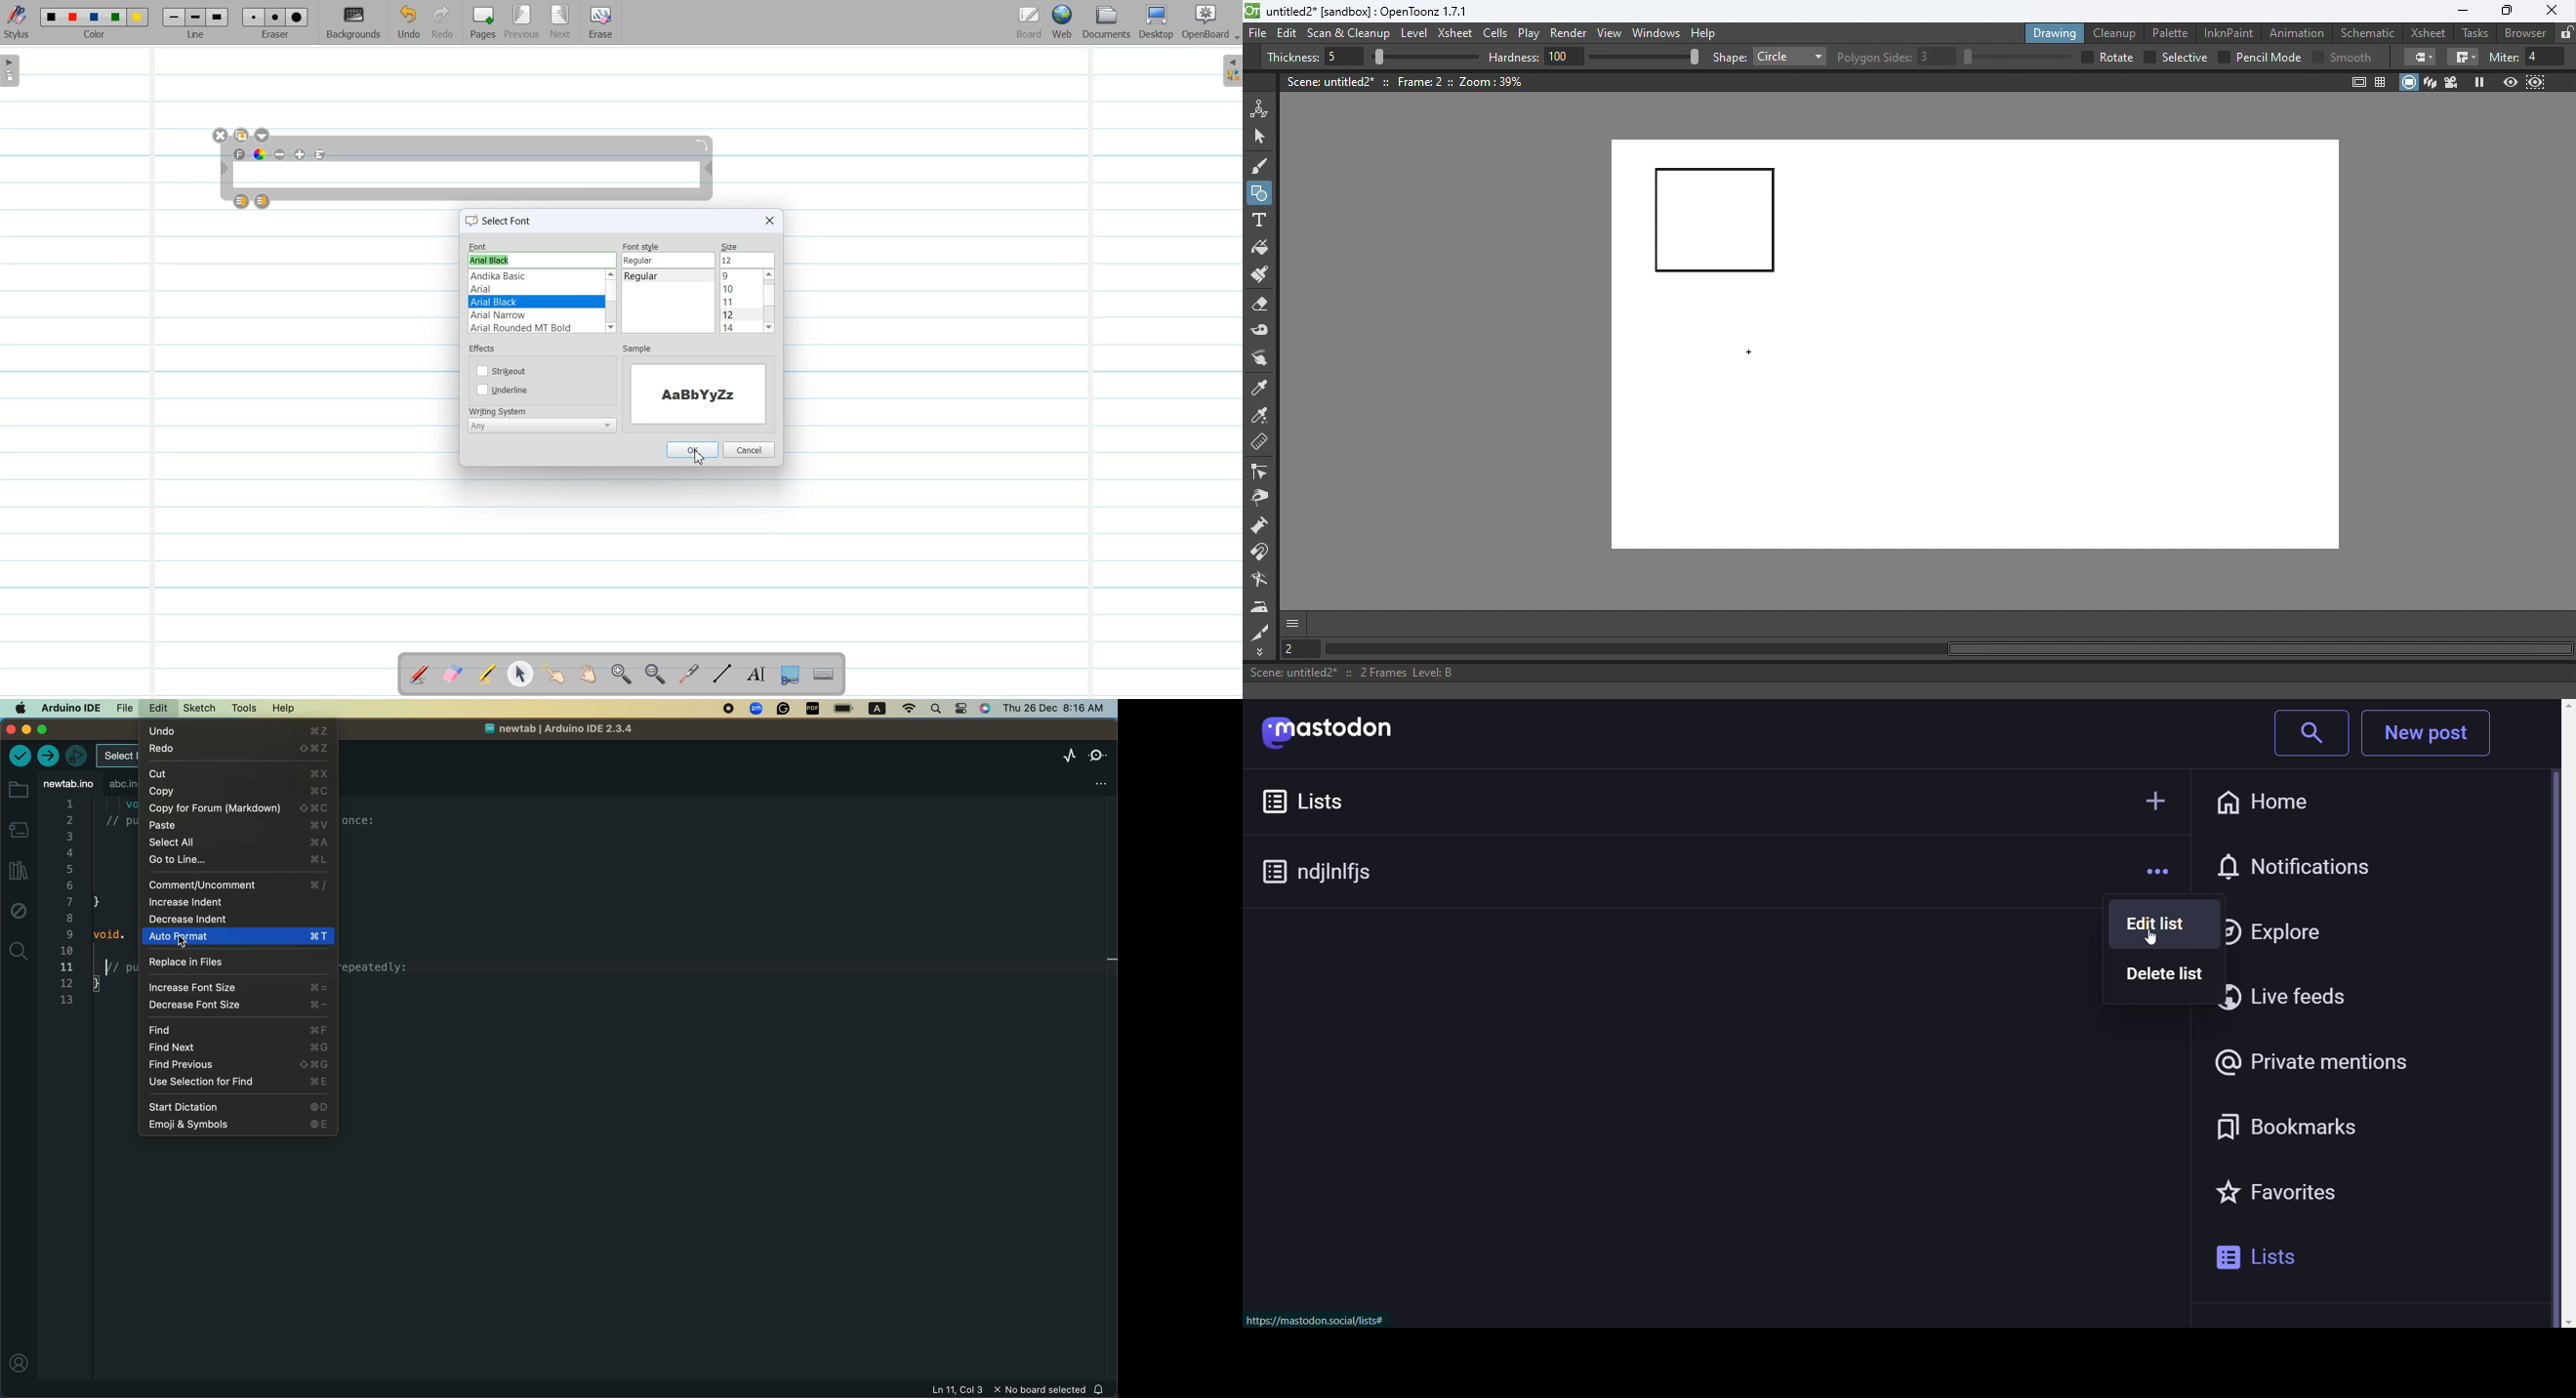 The image size is (2576, 1400). Describe the element at coordinates (1716, 222) in the screenshot. I see `Rectangle drawn` at that location.